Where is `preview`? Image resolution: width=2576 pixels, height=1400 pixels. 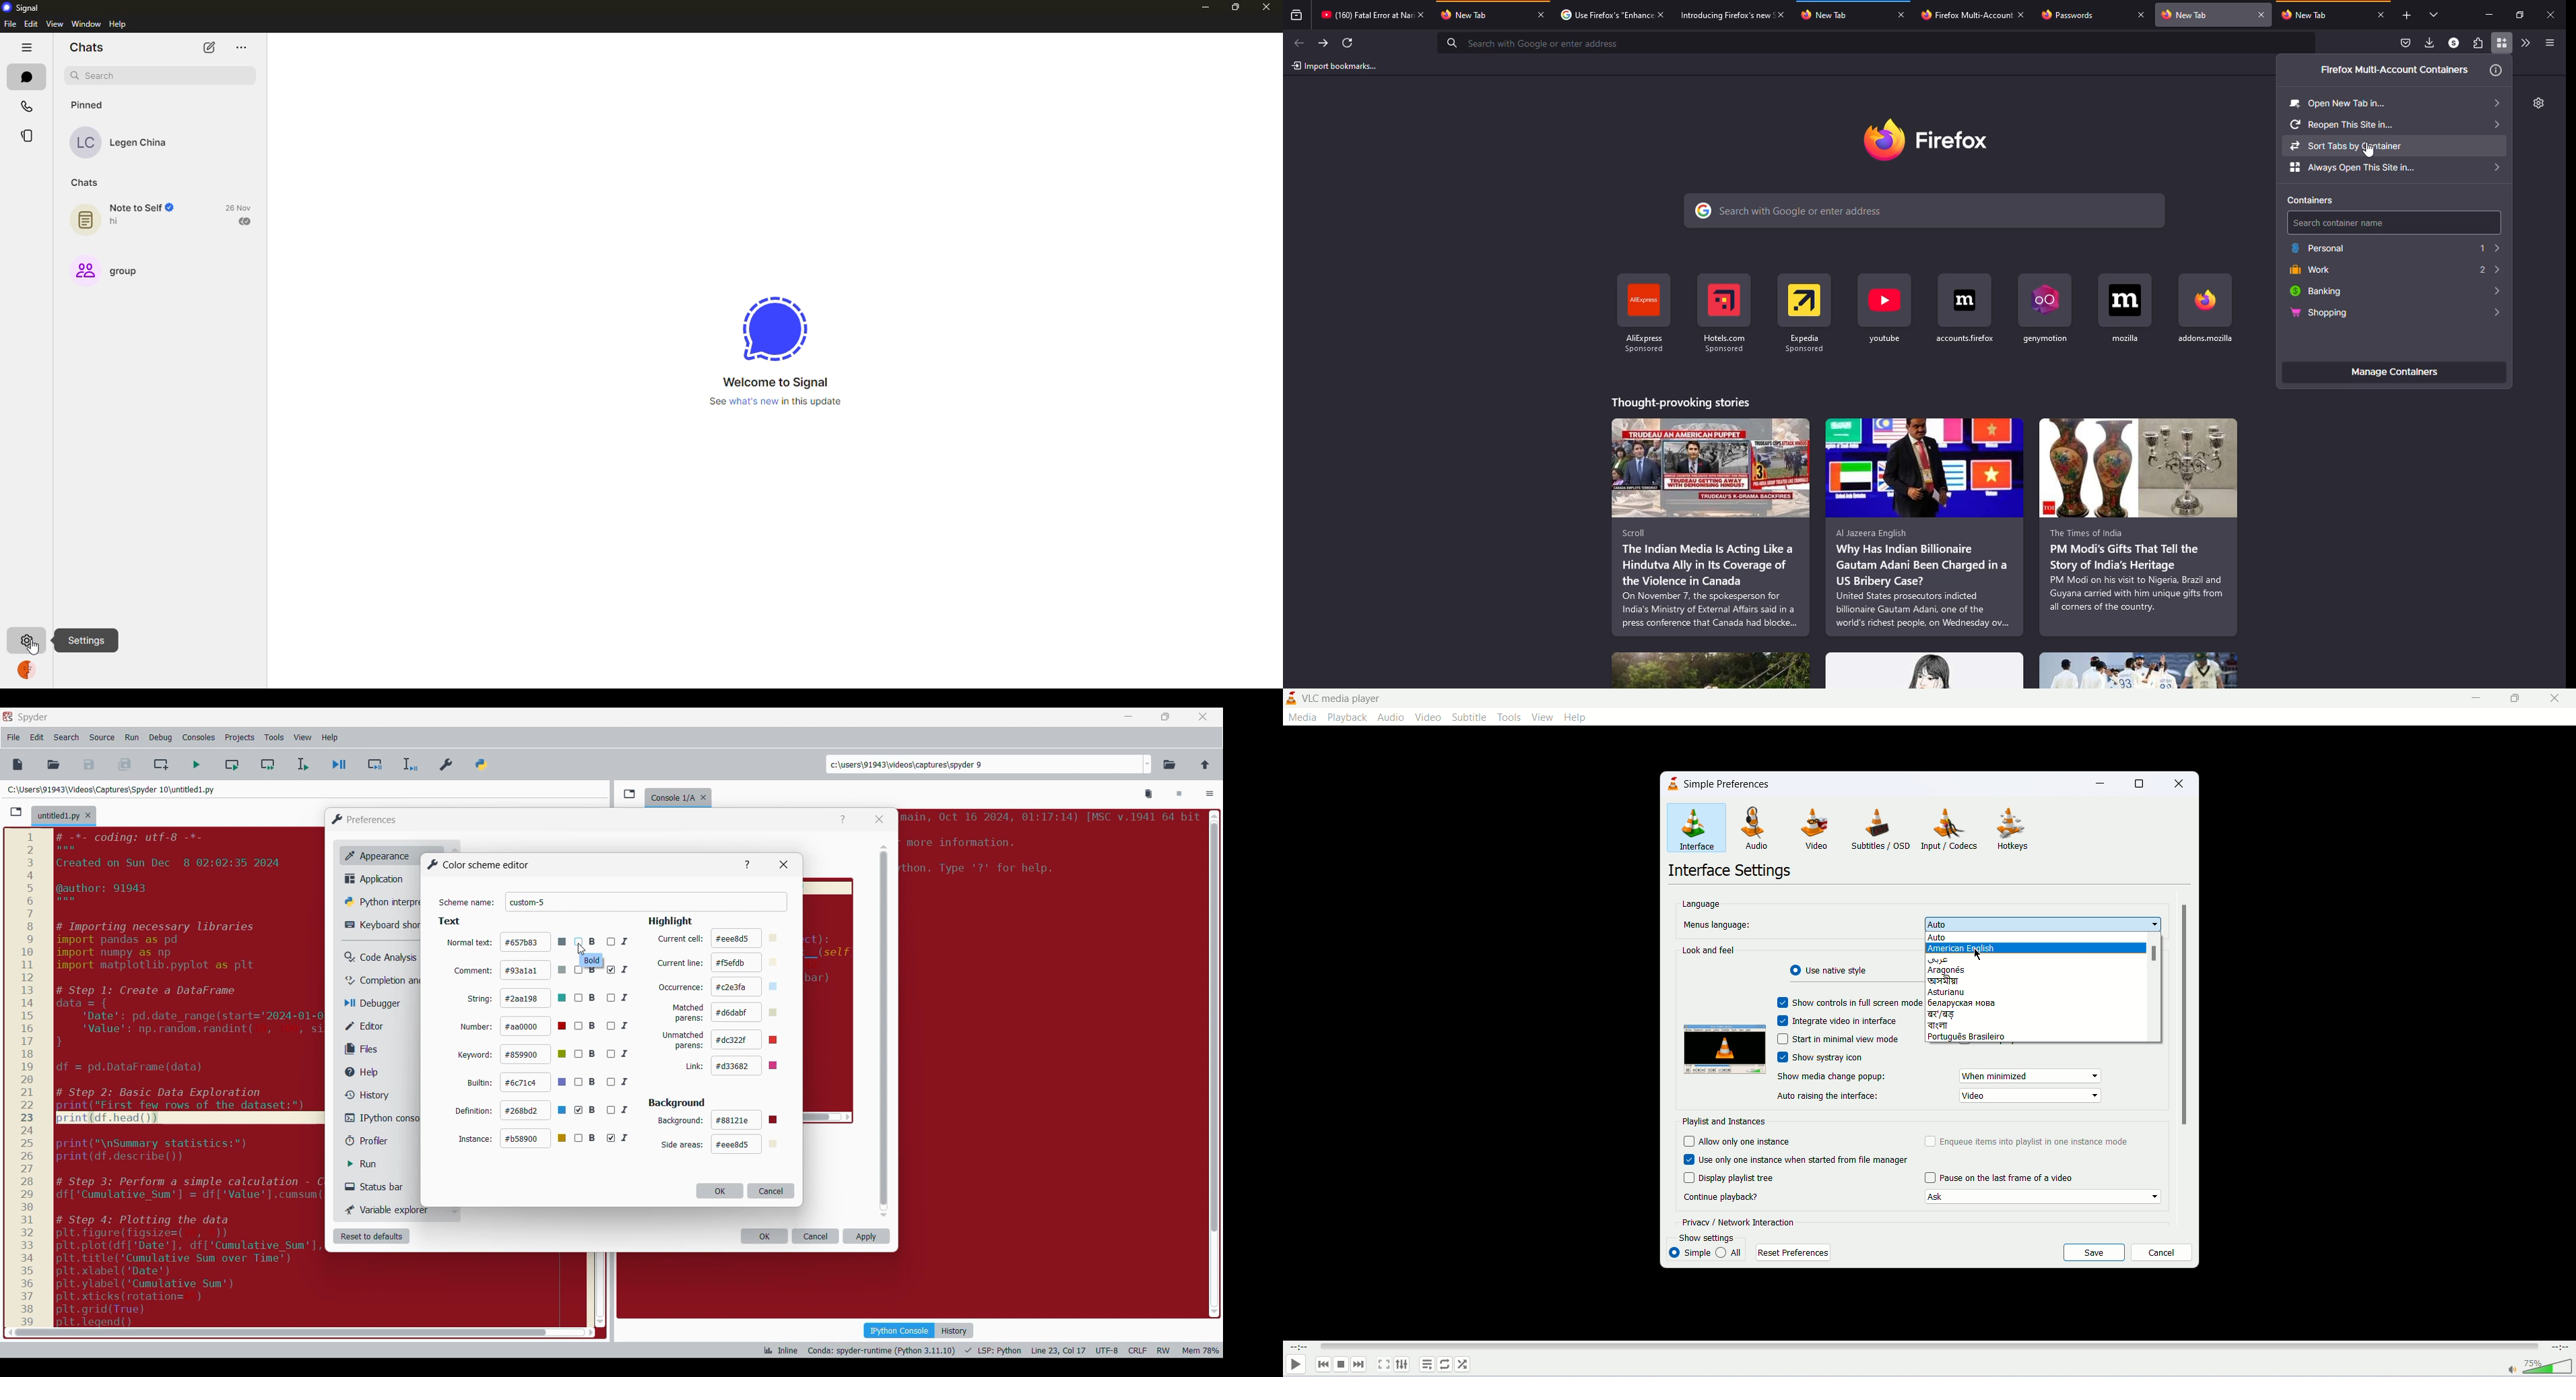
preview is located at coordinates (1724, 1051).